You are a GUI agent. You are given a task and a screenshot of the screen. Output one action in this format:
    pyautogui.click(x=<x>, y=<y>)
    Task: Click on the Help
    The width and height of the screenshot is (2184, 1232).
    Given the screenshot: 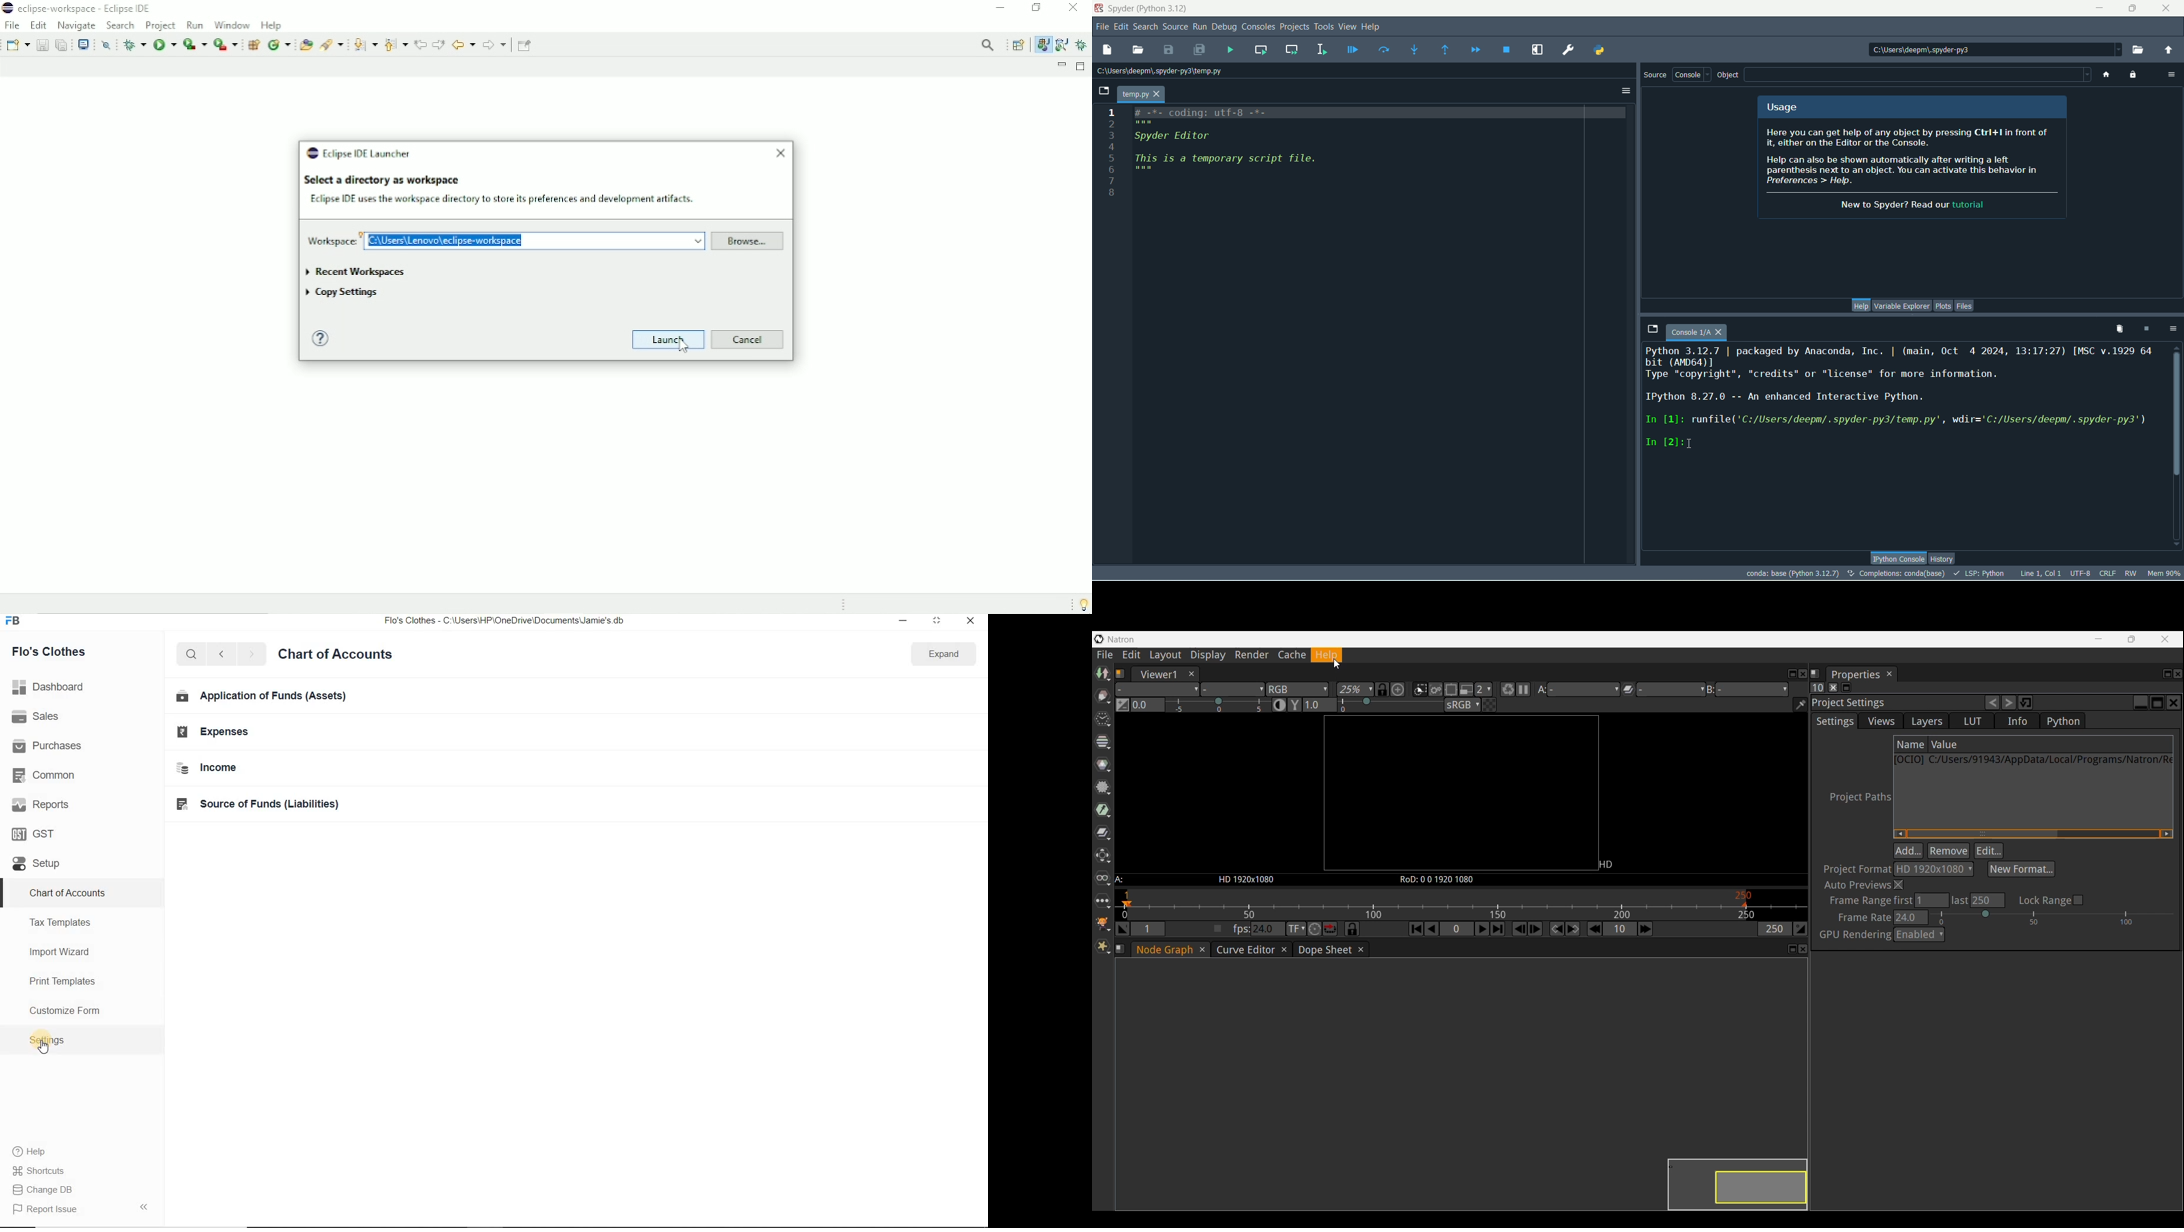 What is the action you would take?
    pyautogui.click(x=33, y=1152)
    